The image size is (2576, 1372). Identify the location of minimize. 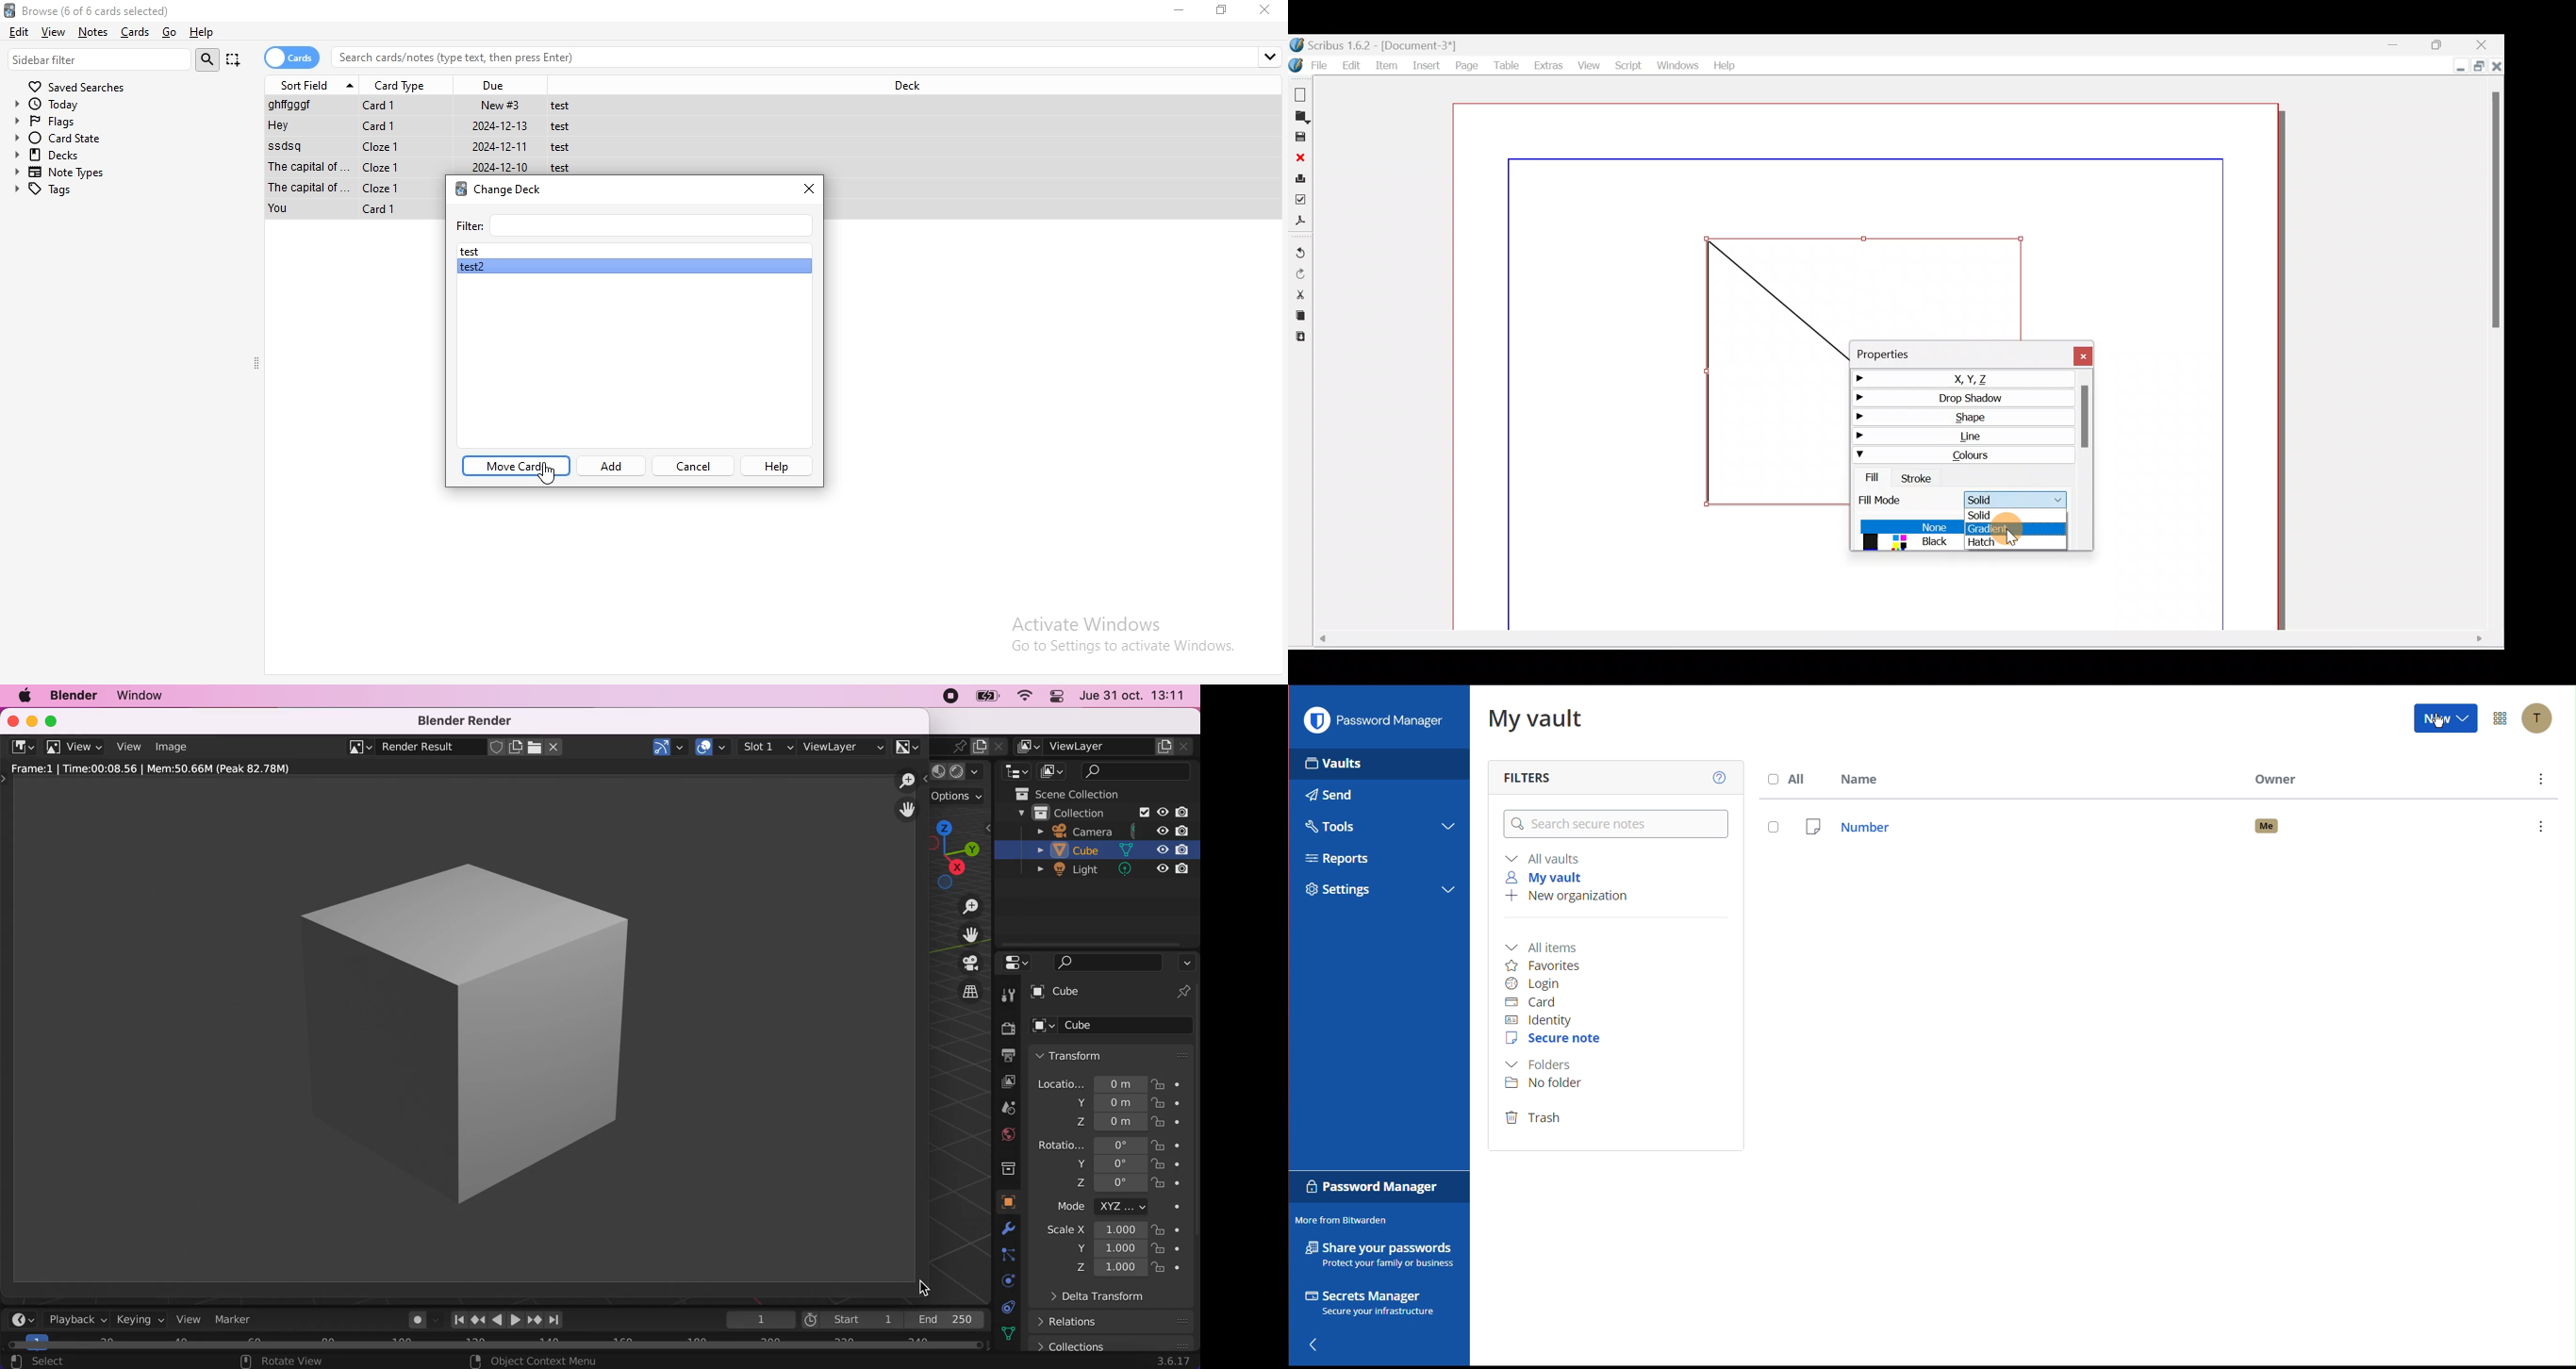
(1181, 9).